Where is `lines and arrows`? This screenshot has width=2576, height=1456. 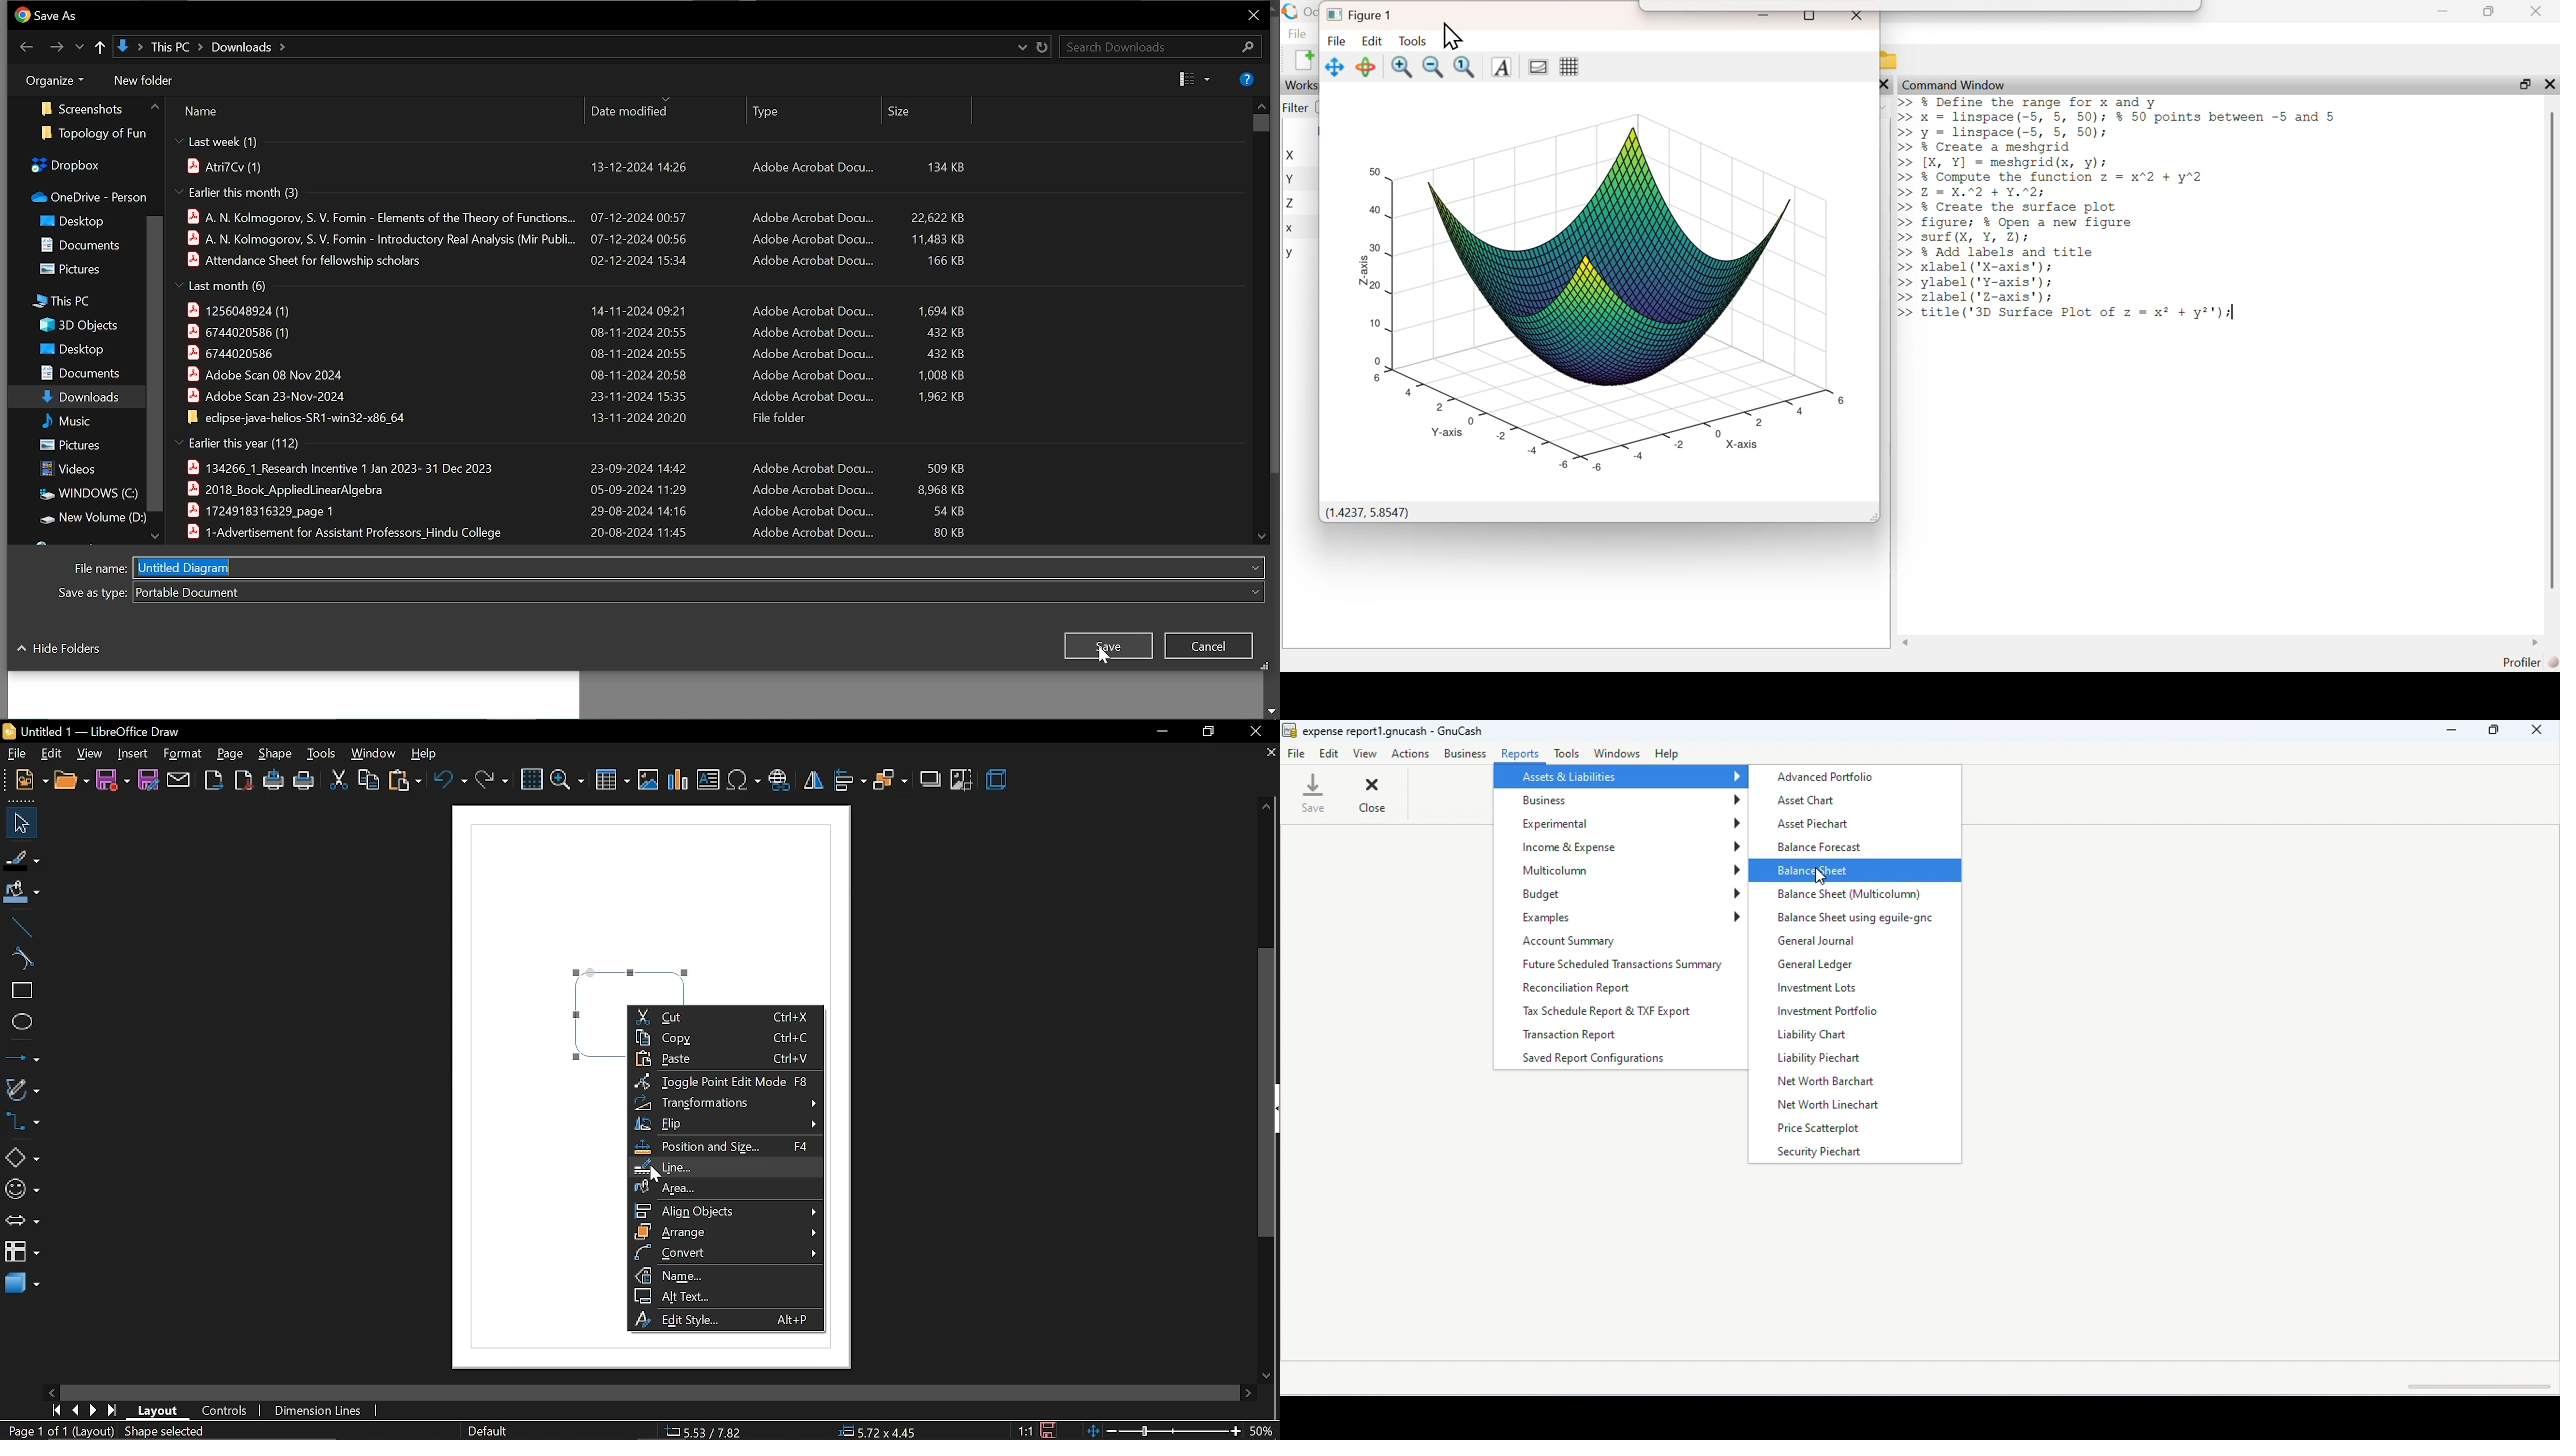
lines and arrows is located at coordinates (22, 1057).